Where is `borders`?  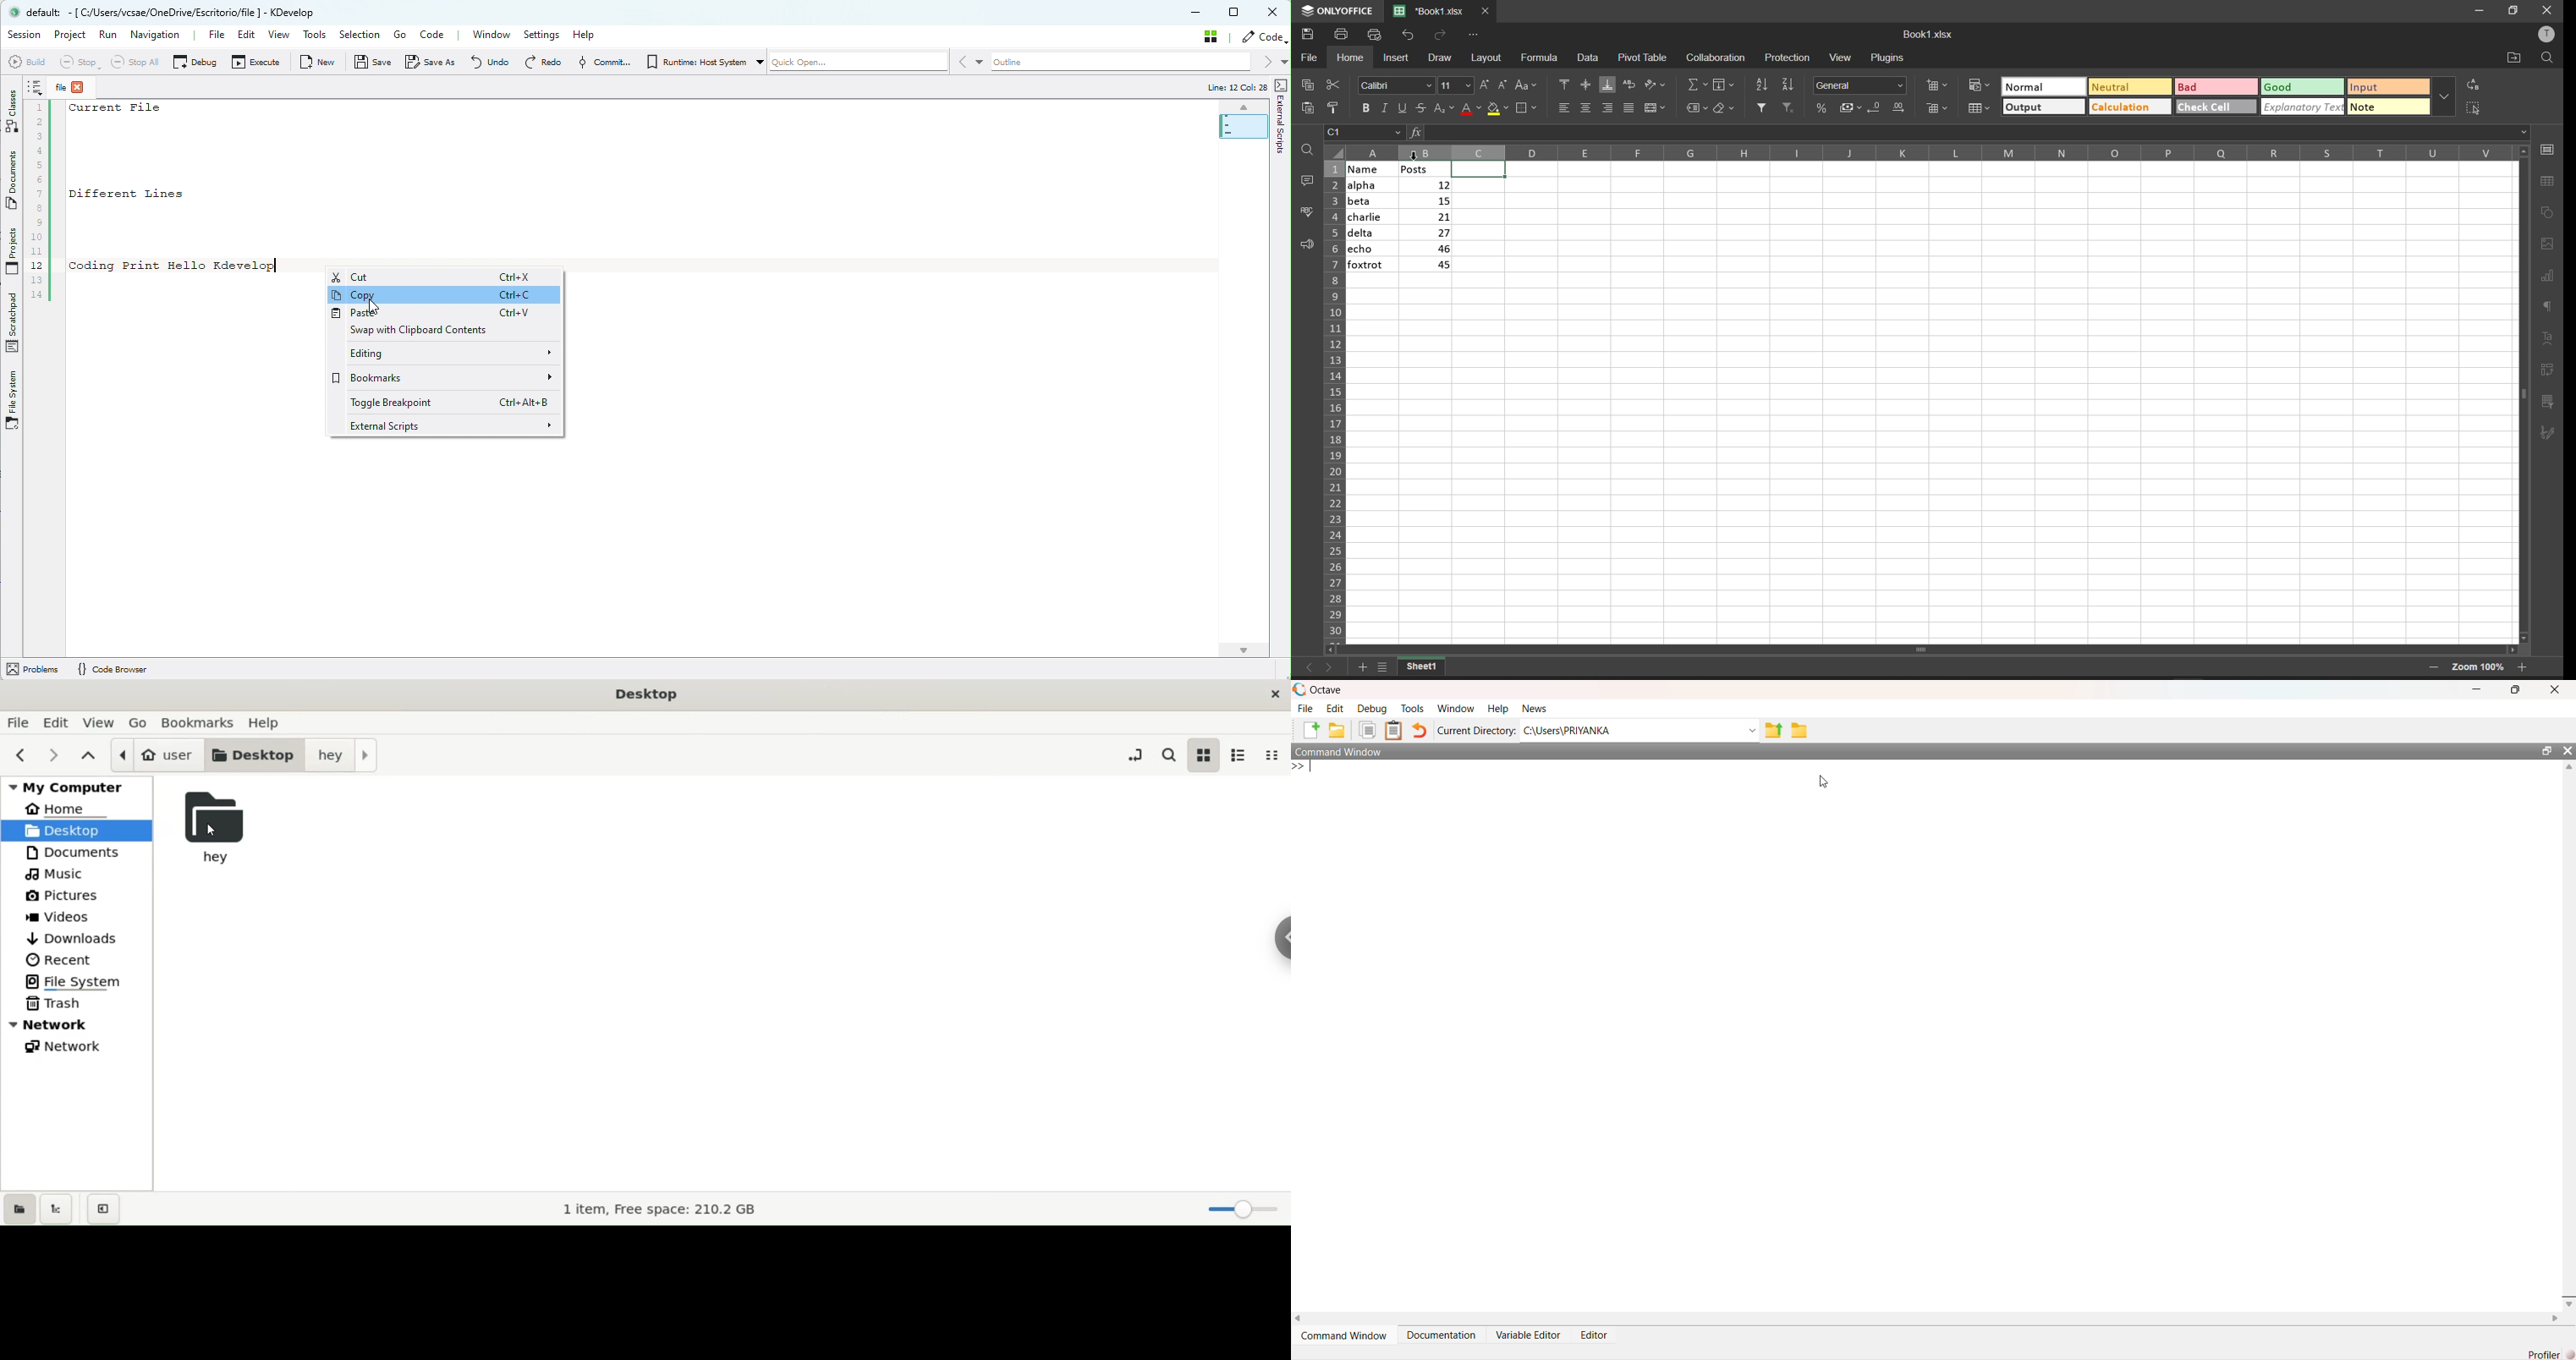 borders is located at coordinates (1526, 109).